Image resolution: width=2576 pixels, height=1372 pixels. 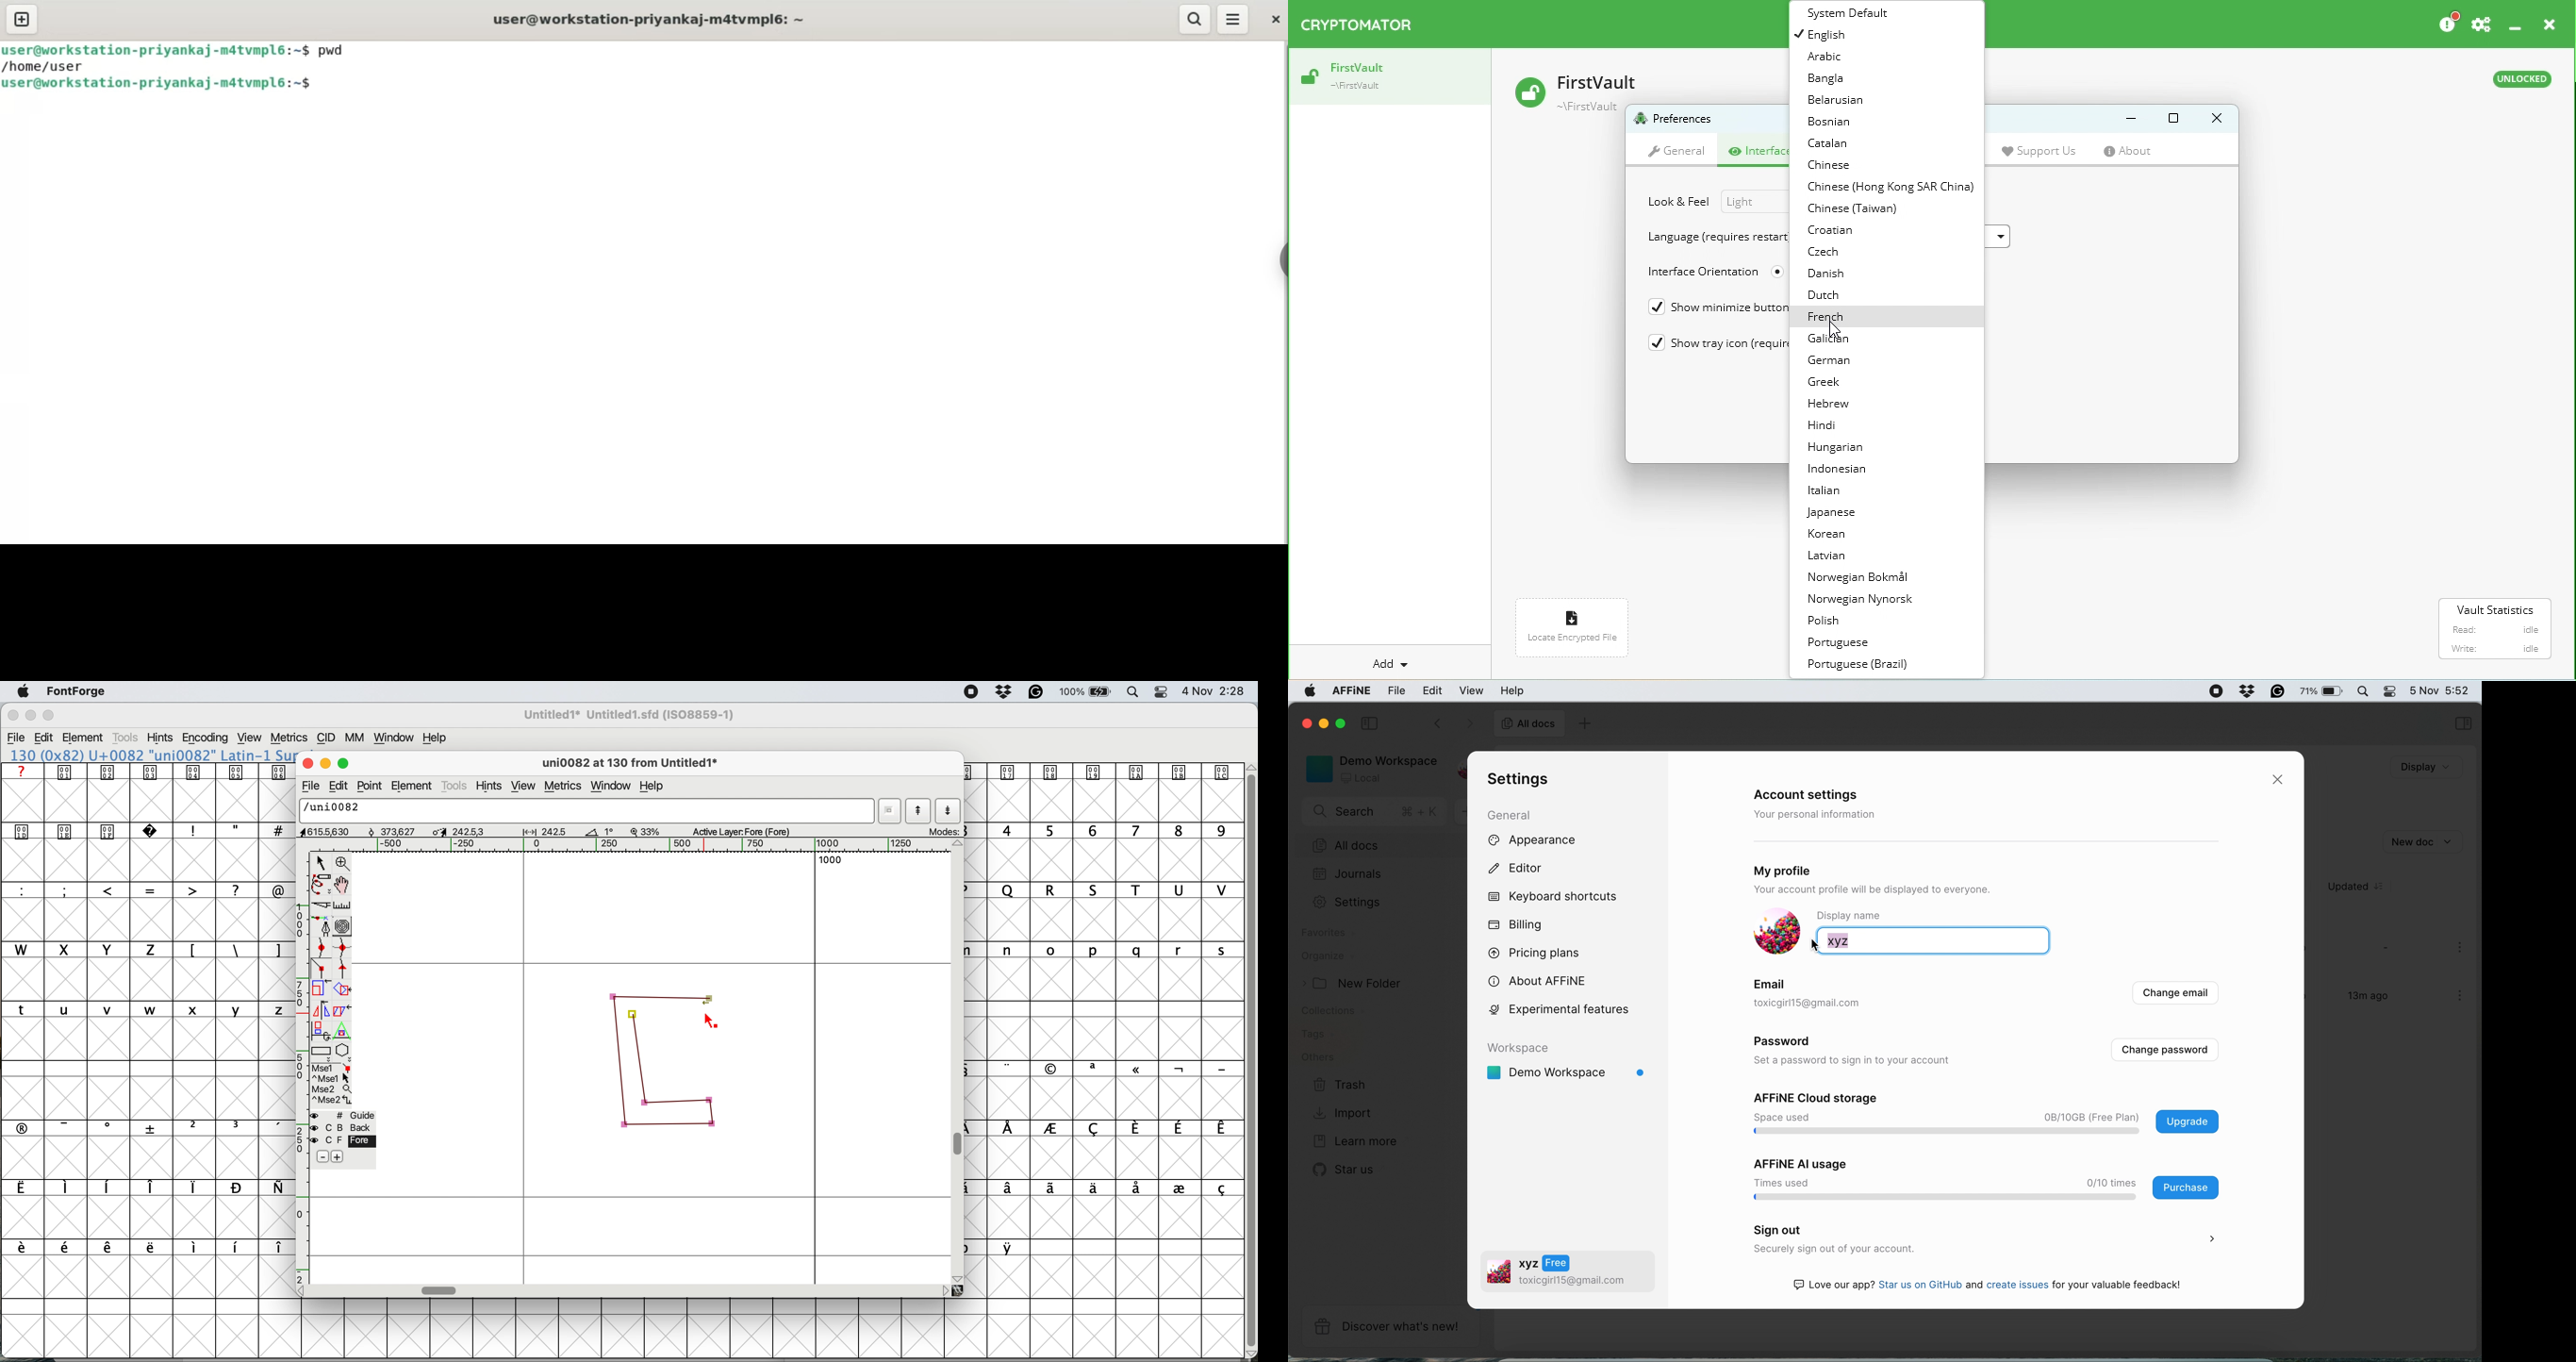 What do you see at coordinates (322, 1052) in the screenshot?
I see `rectangles and ellipses` at bounding box center [322, 1052].